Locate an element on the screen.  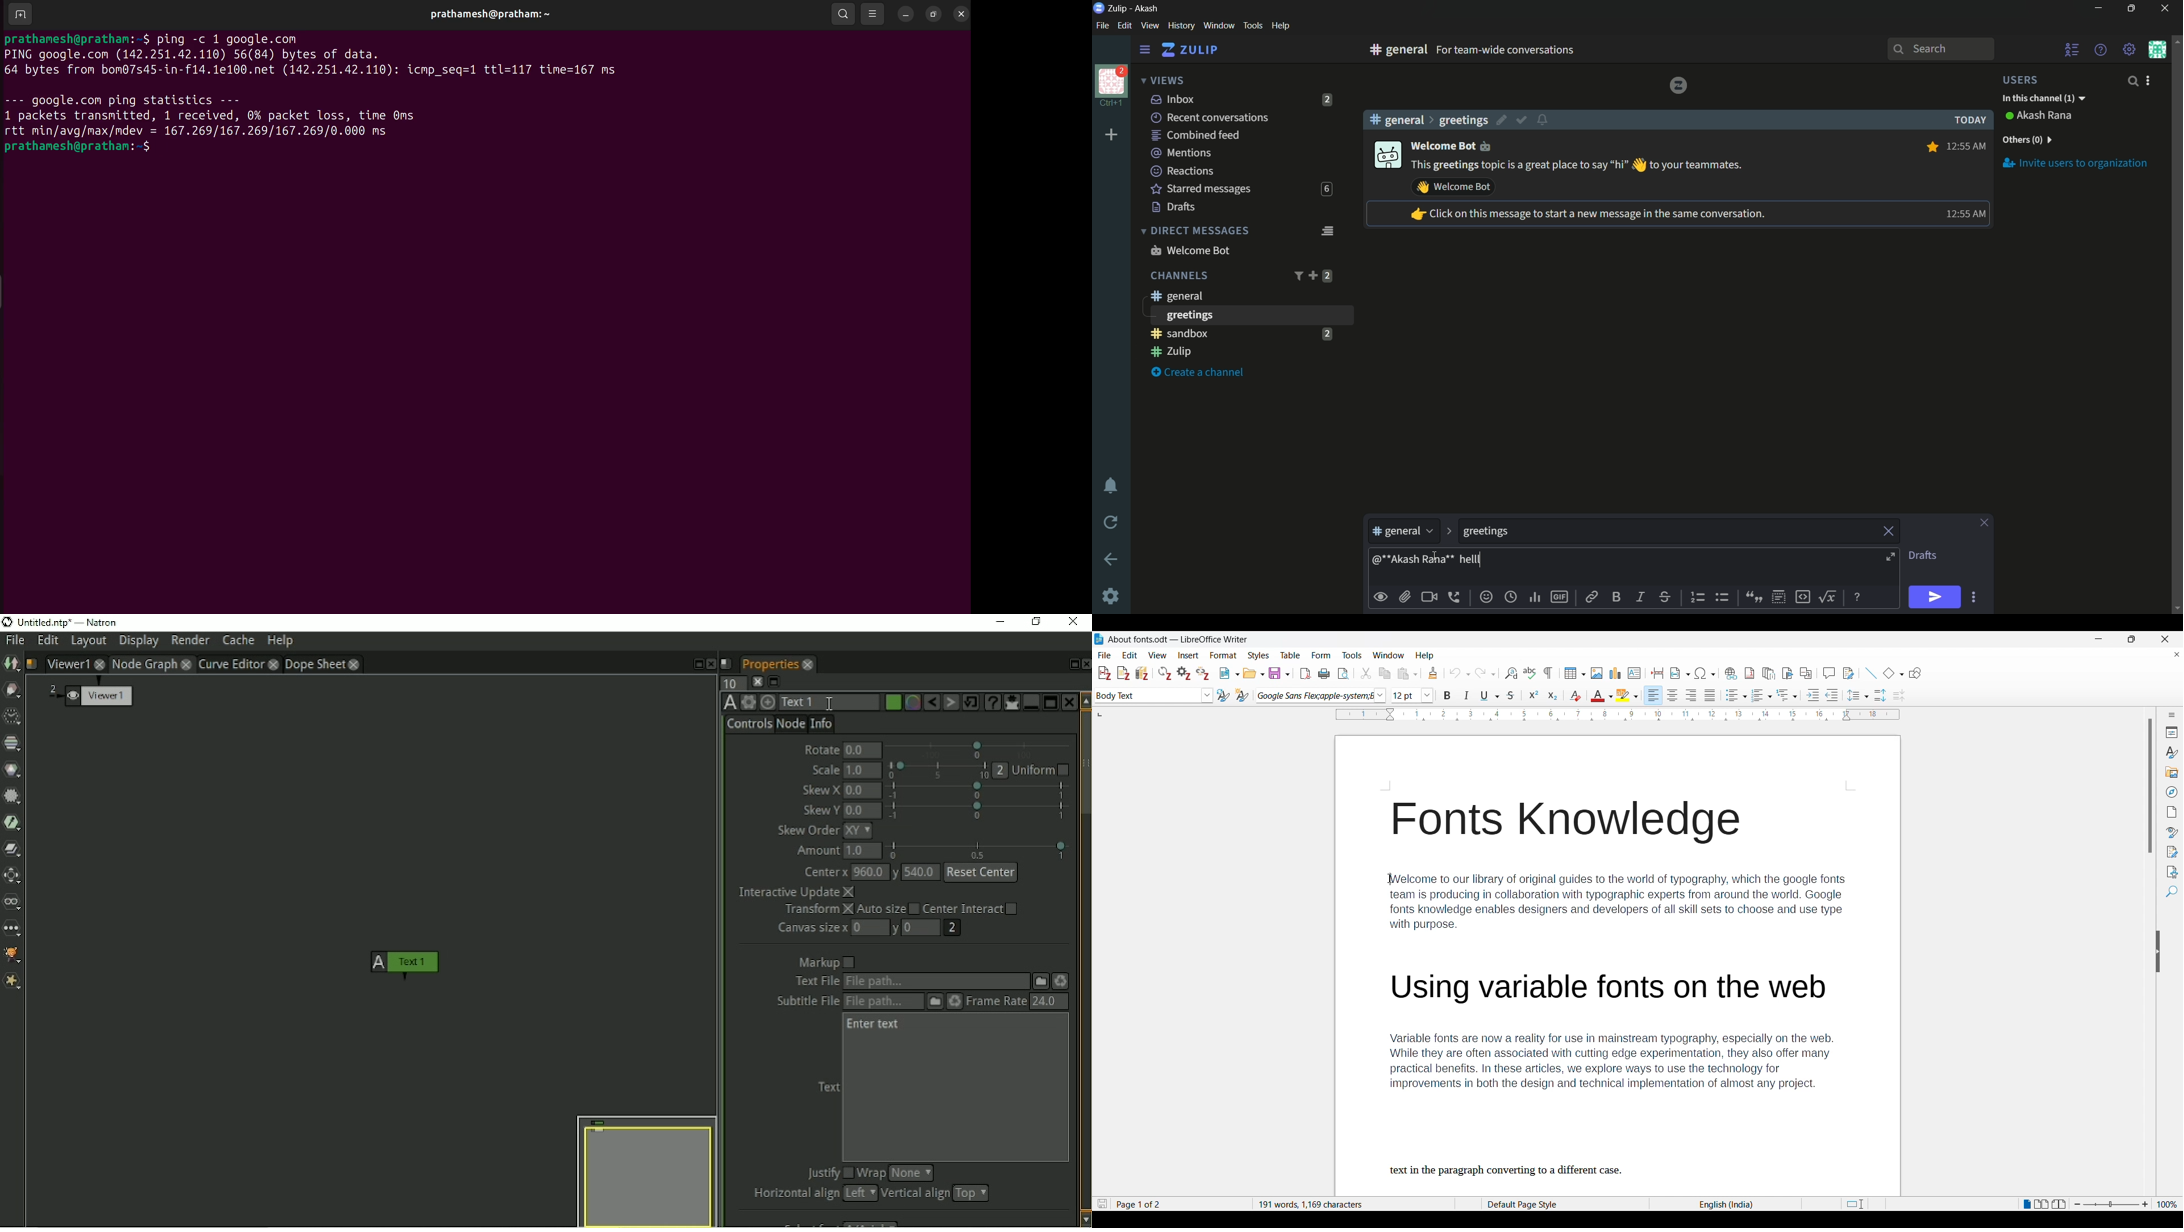
Superscript is located at coordinates (1534, 695).